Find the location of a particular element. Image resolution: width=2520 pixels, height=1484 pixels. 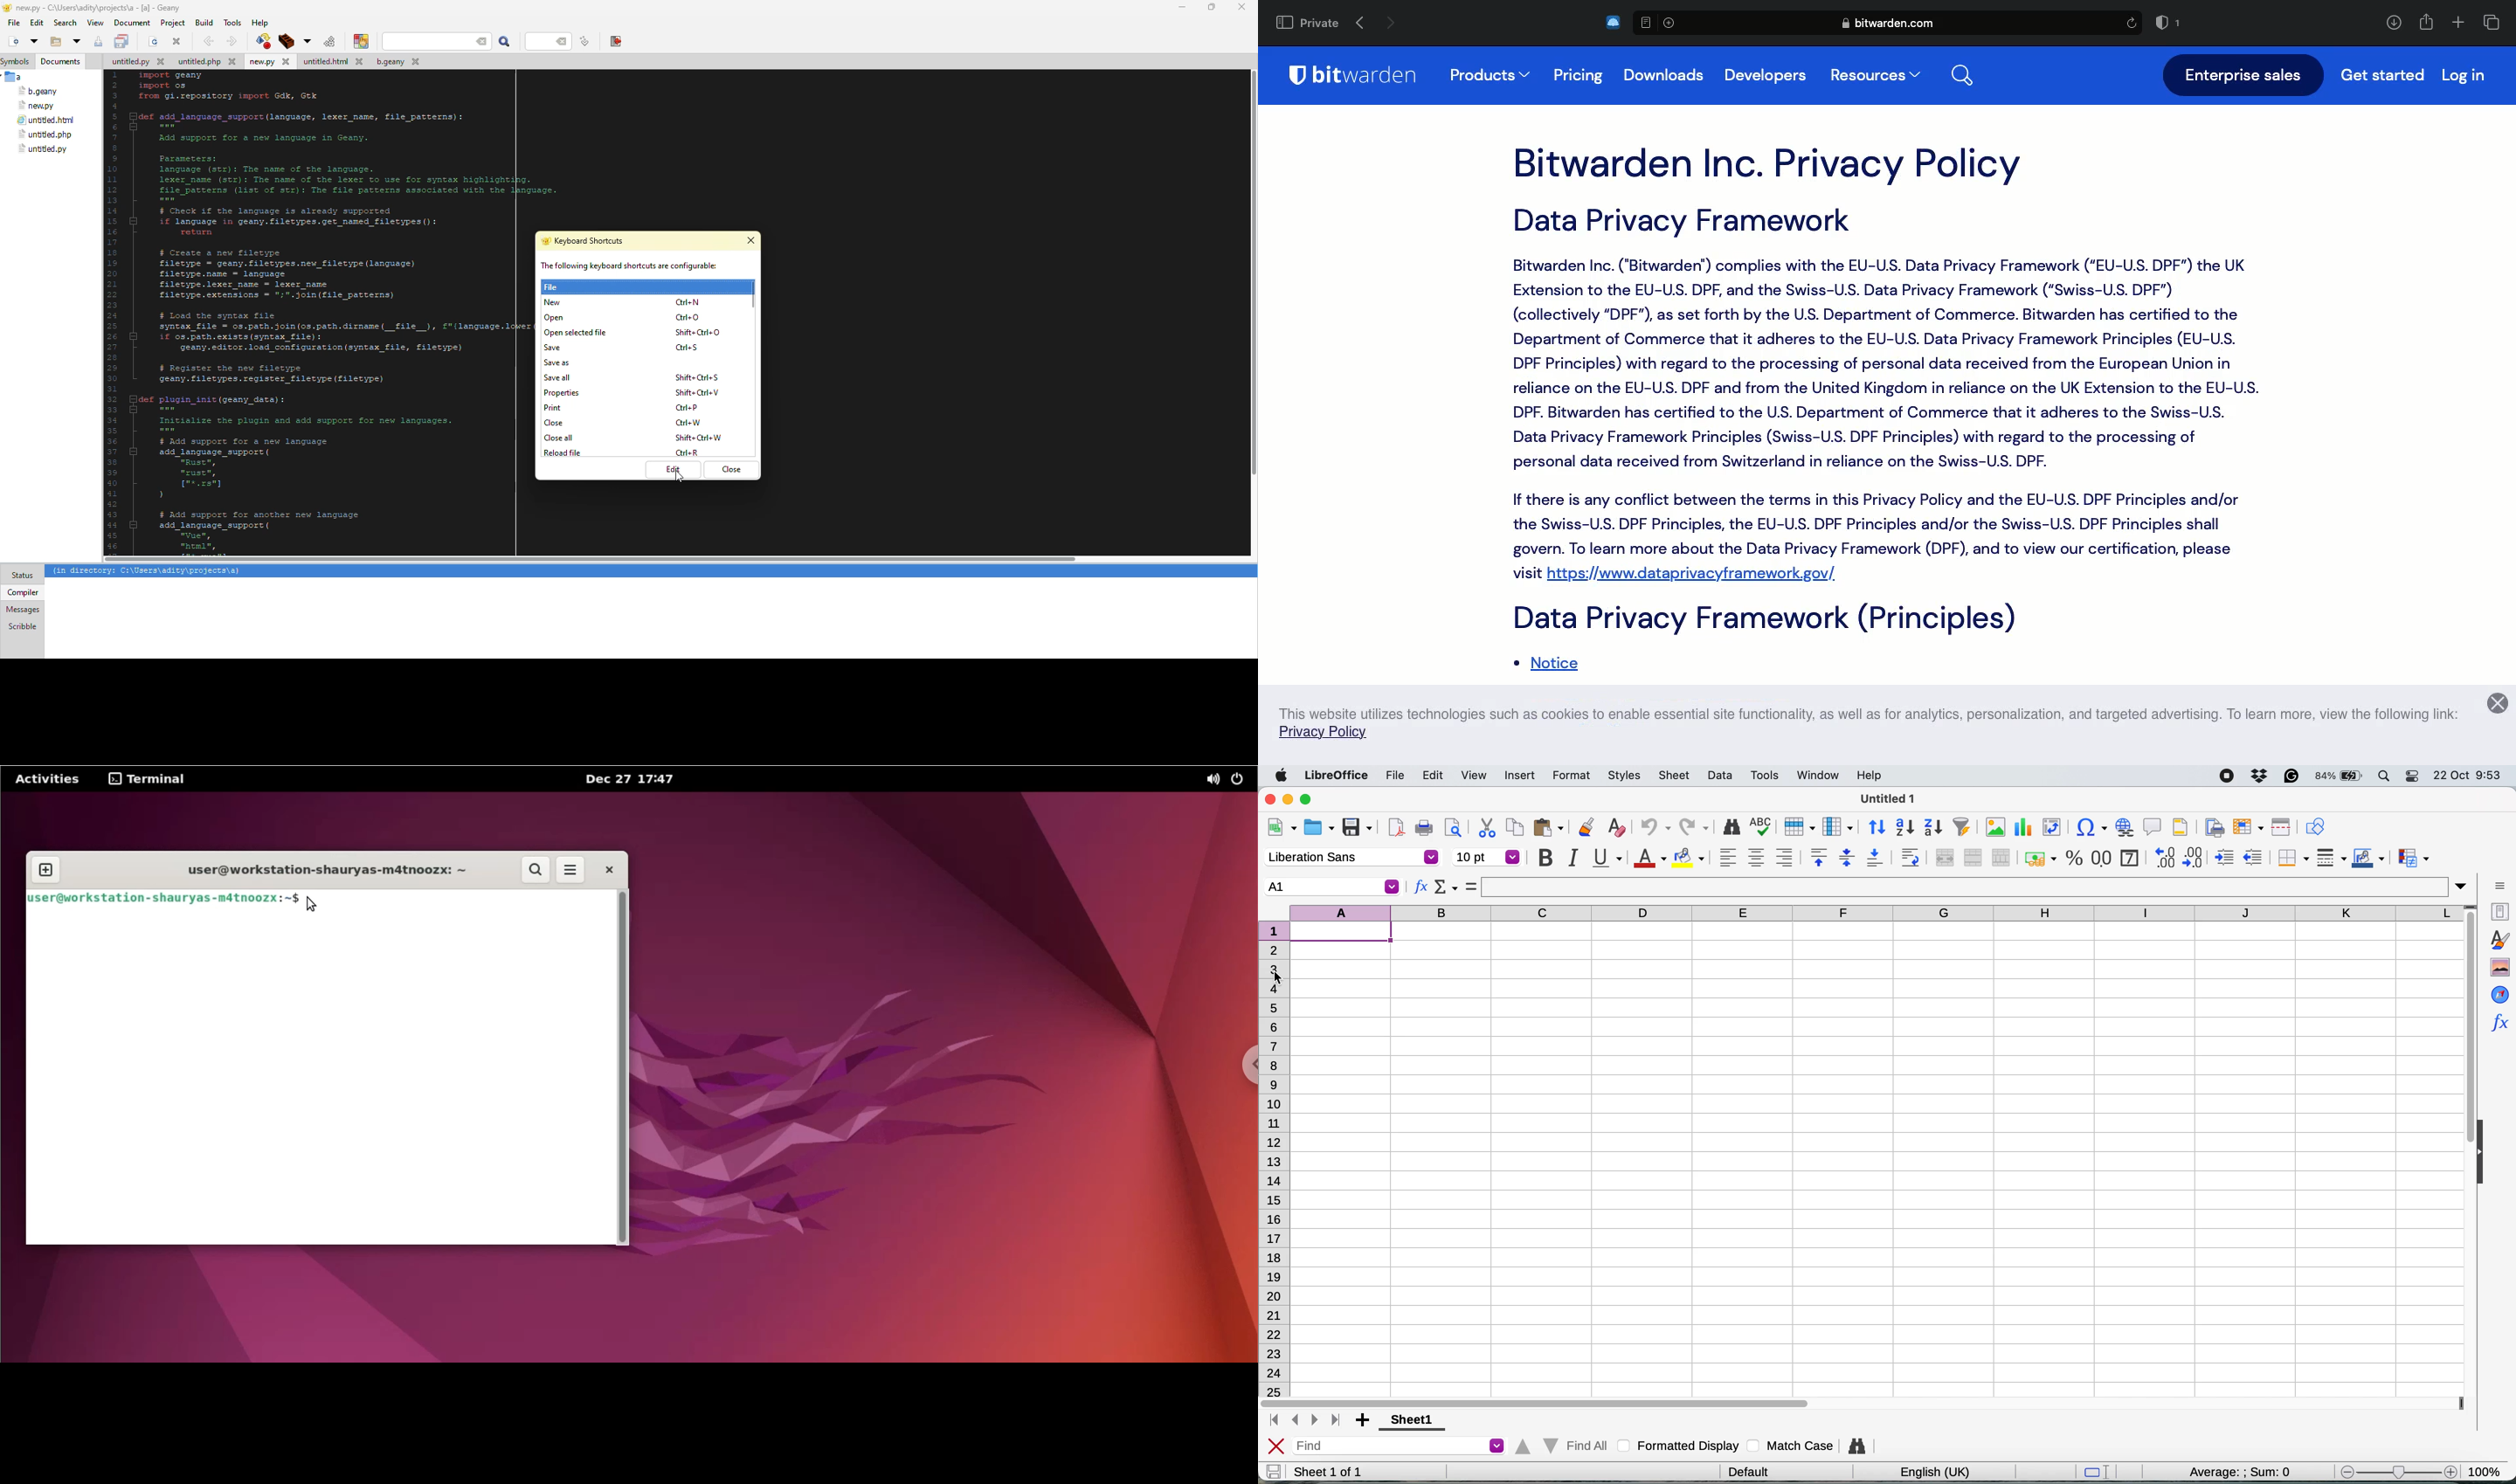

enterprise sales is located at coordinates (2244, 73).